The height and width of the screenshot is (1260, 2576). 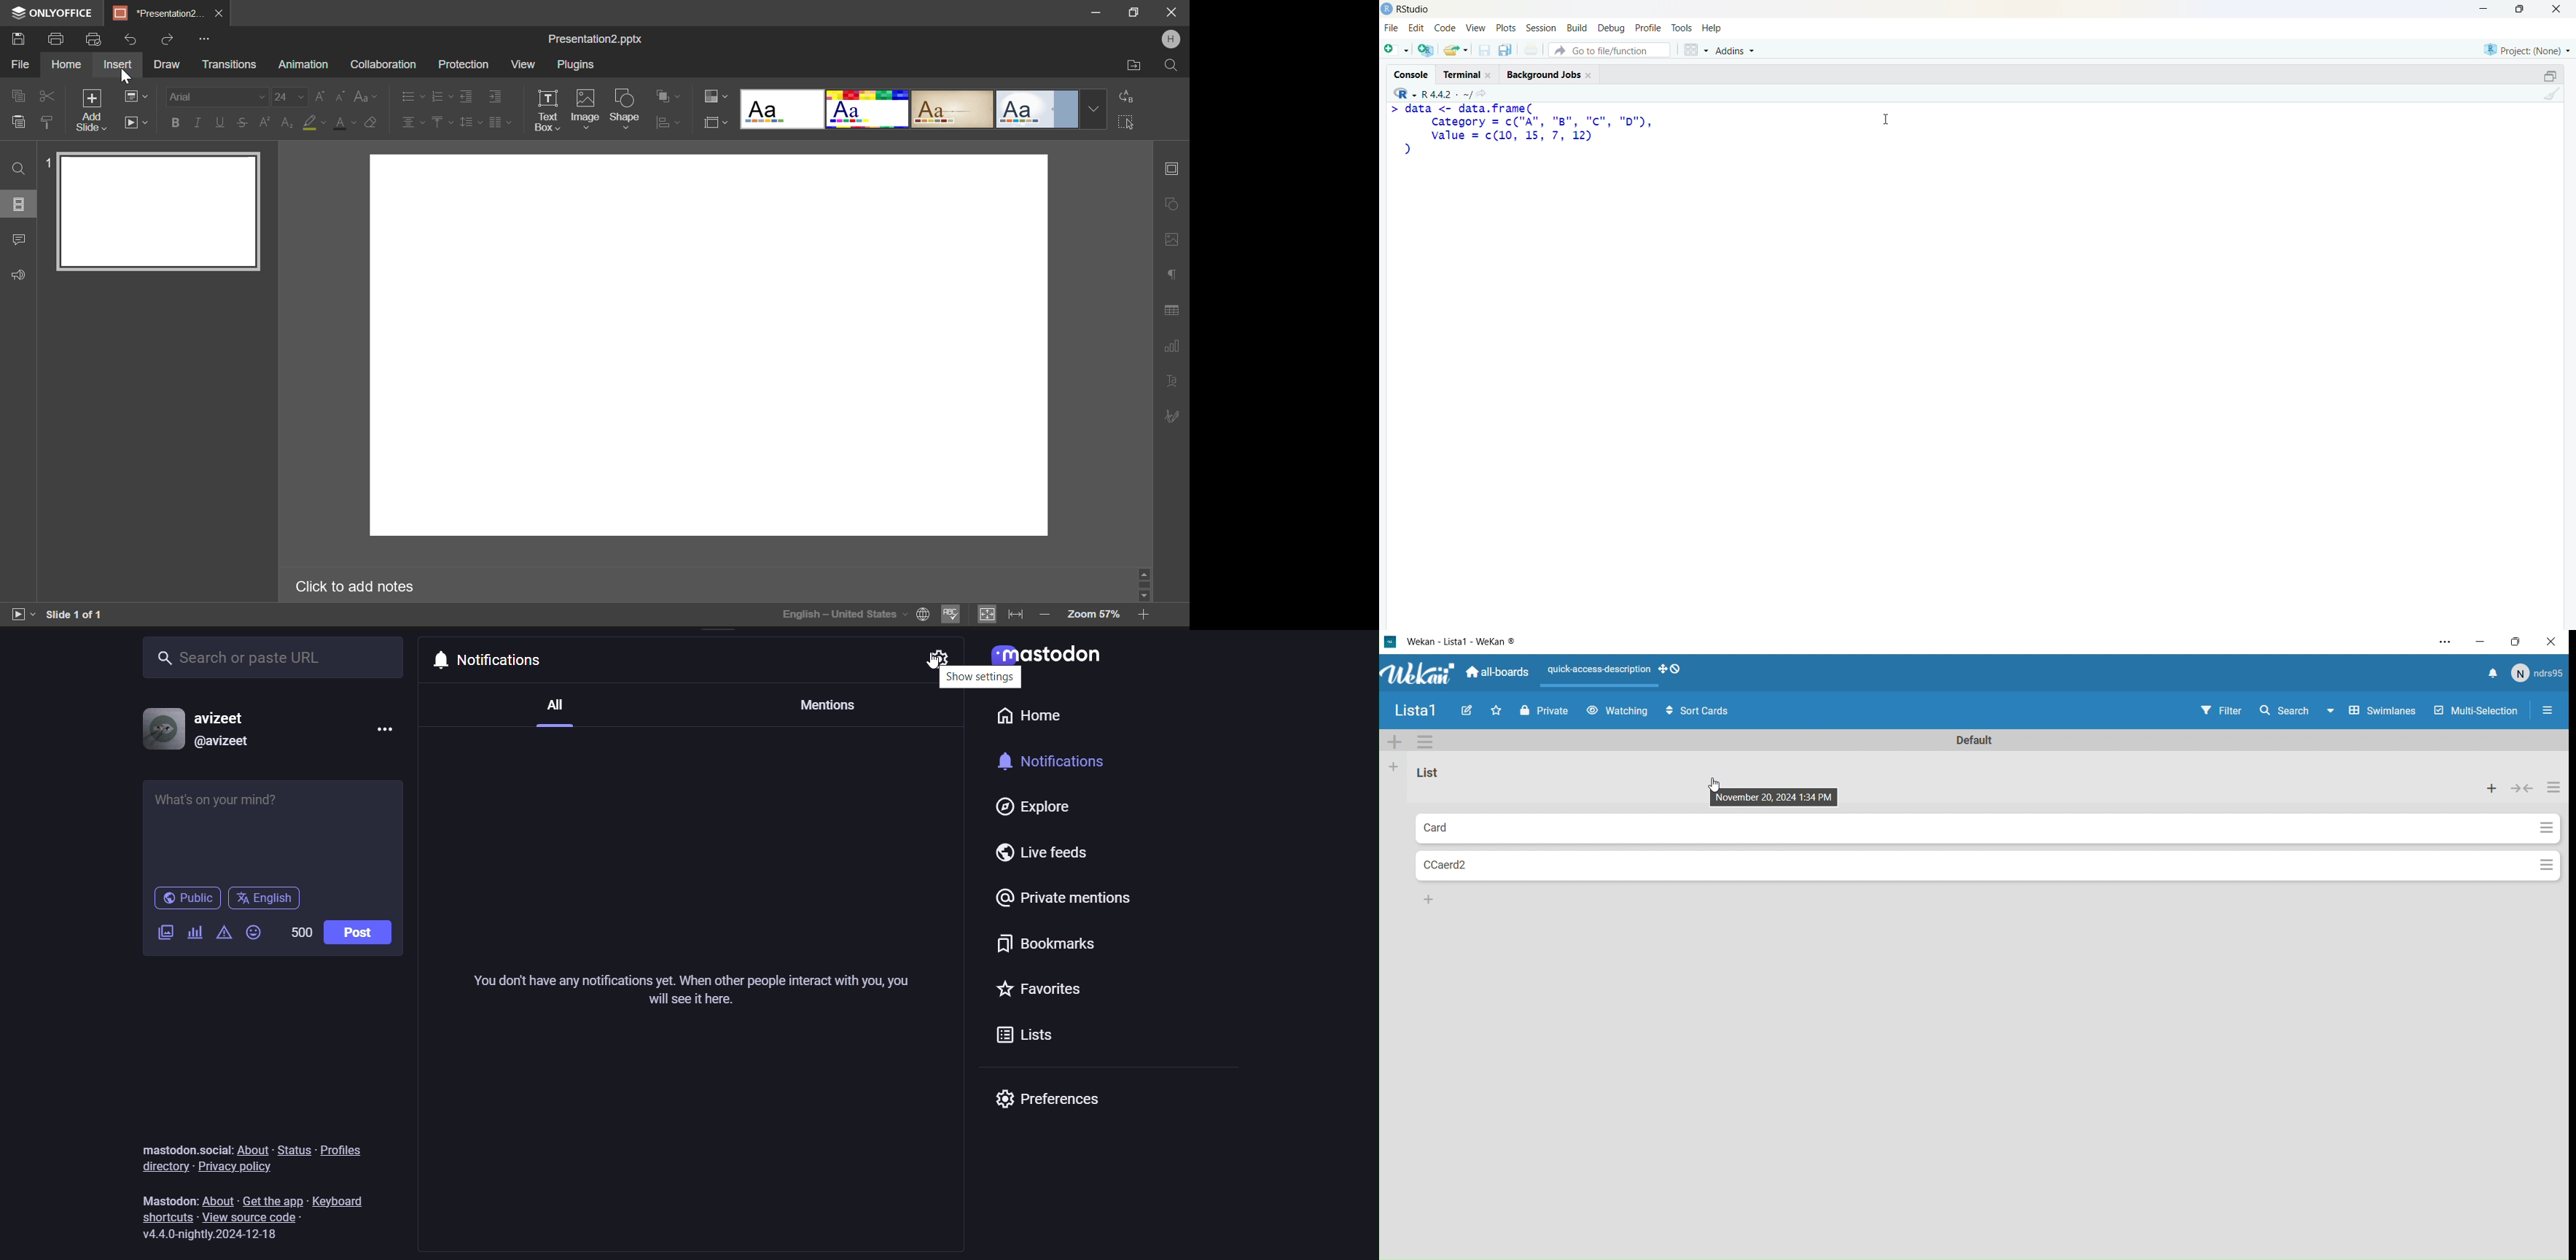 What do you see at coordinates (289, 96) in the screenshot?
I see `Font Size: 24` at bounding box center [289, 96].